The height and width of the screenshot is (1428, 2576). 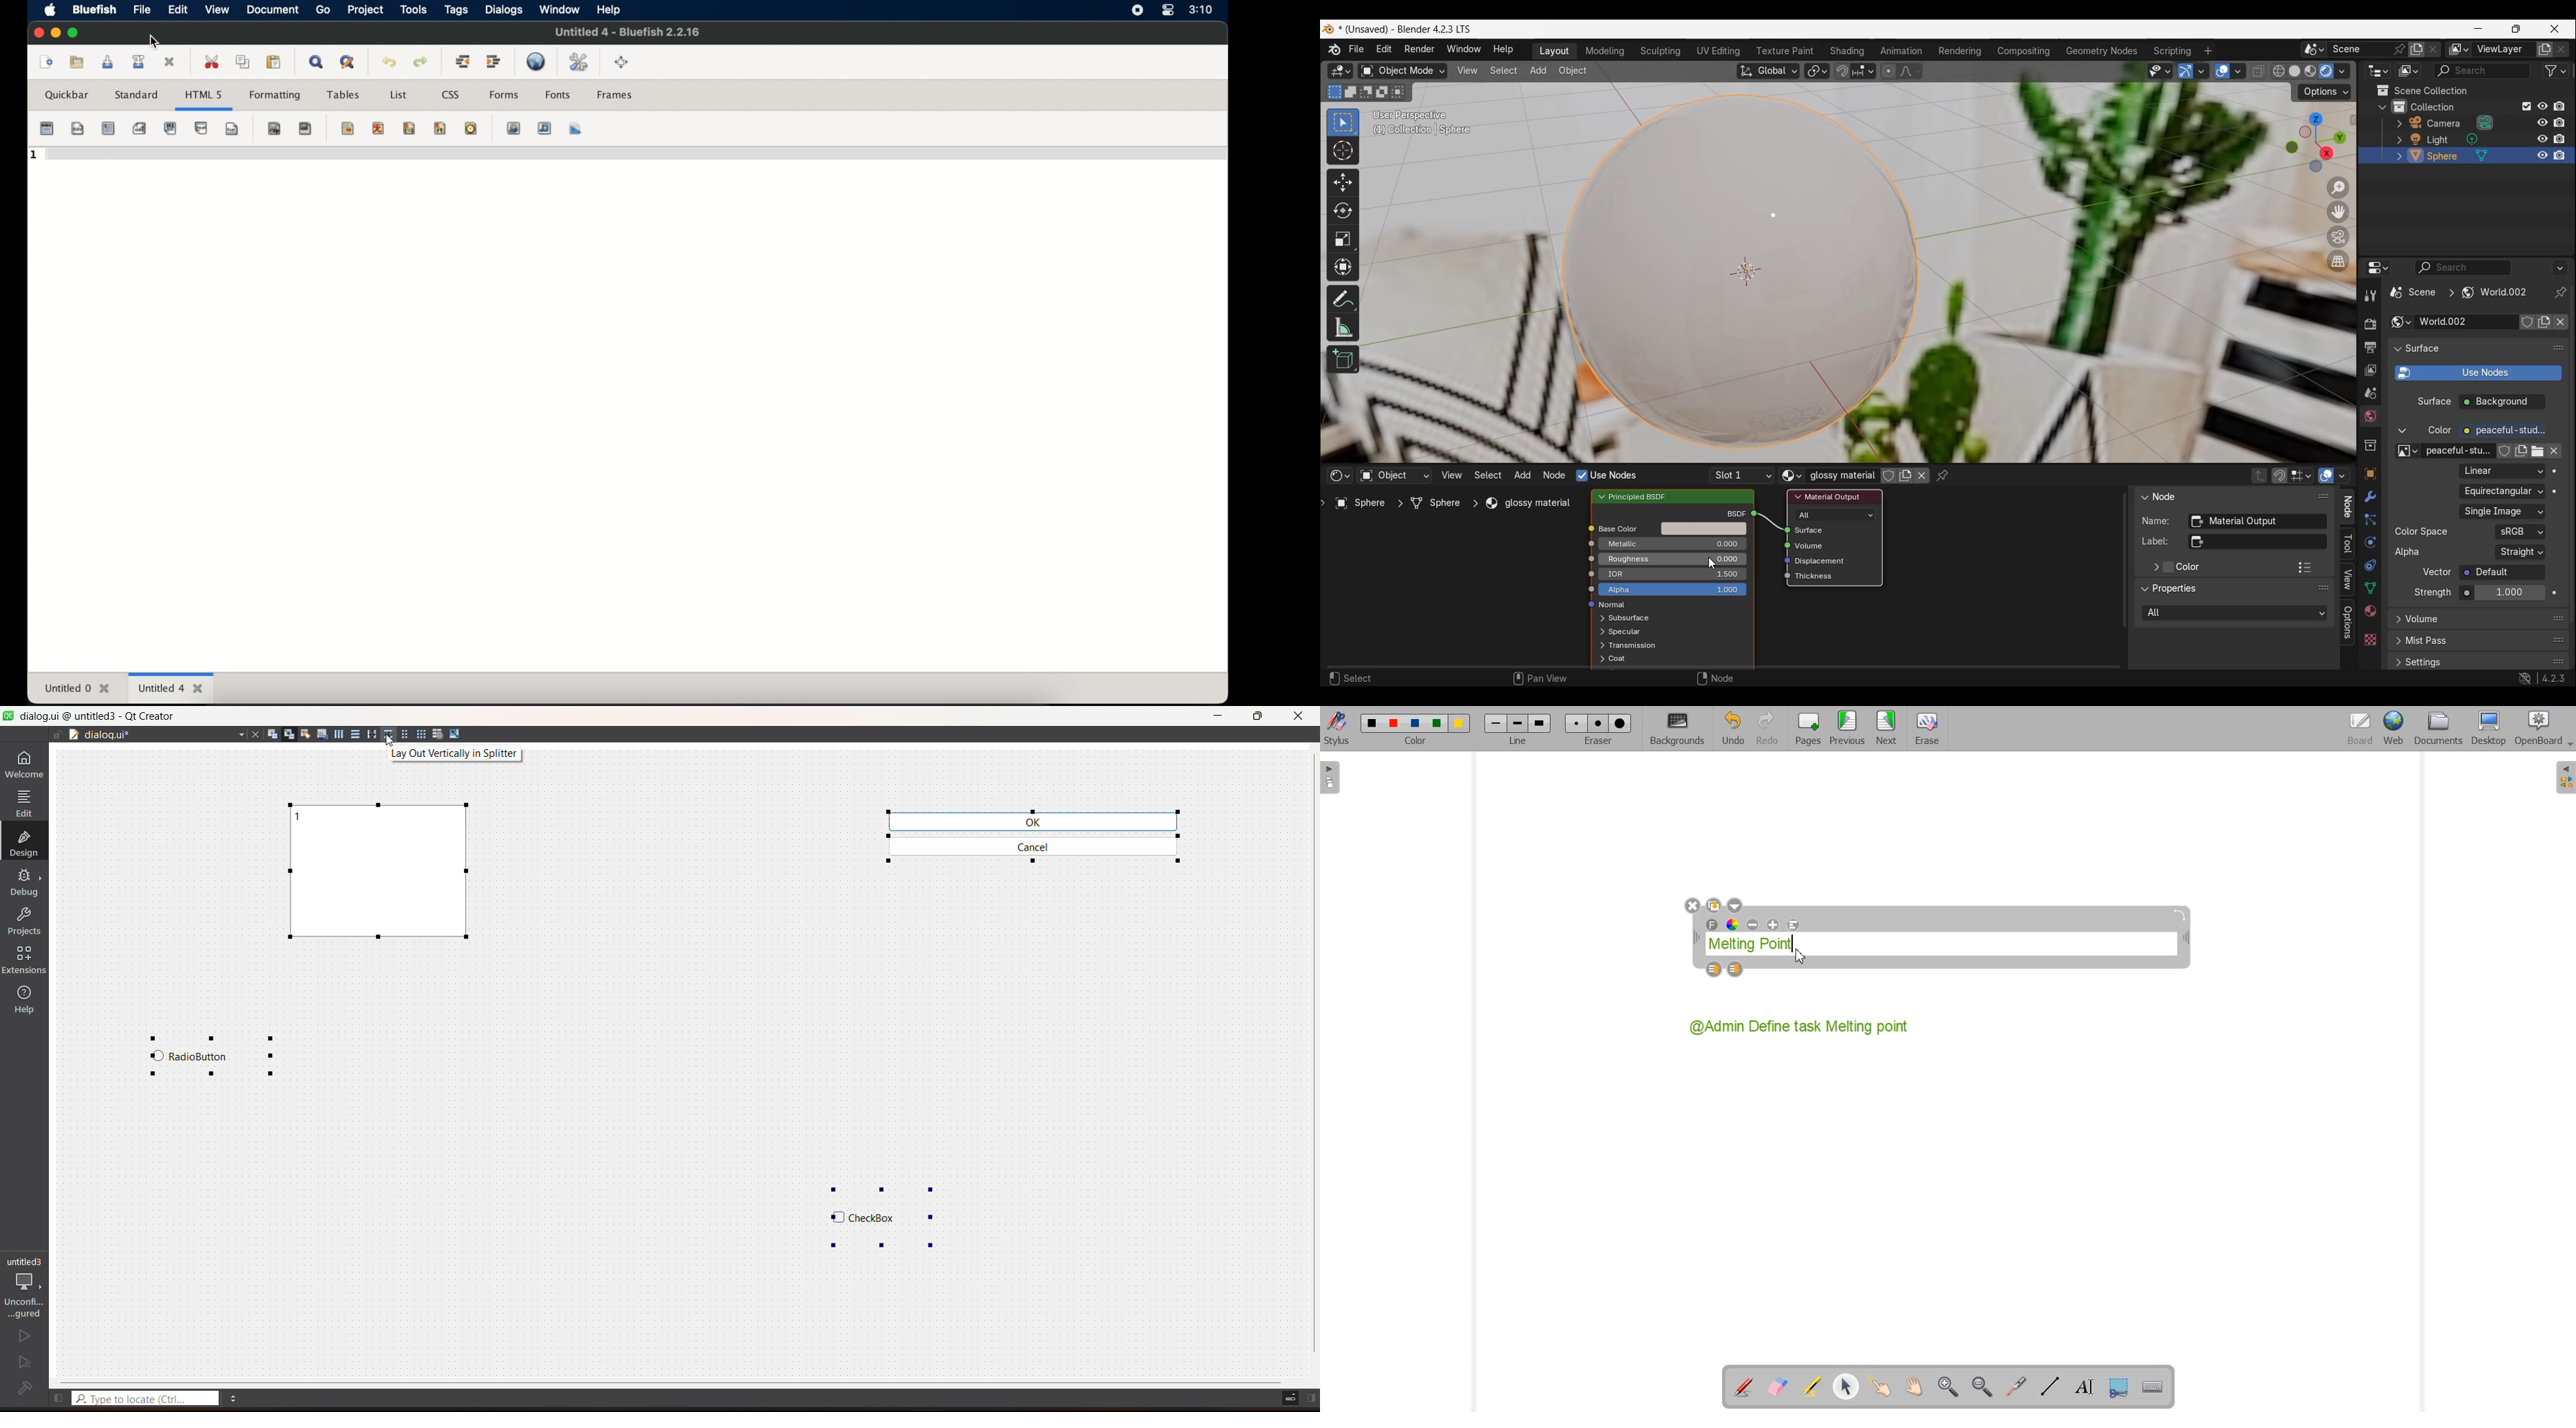 What do you see at coordinates (56, 1397) in the screenshot?
I see `show left sidebar` at bounding box center [56, 1397].